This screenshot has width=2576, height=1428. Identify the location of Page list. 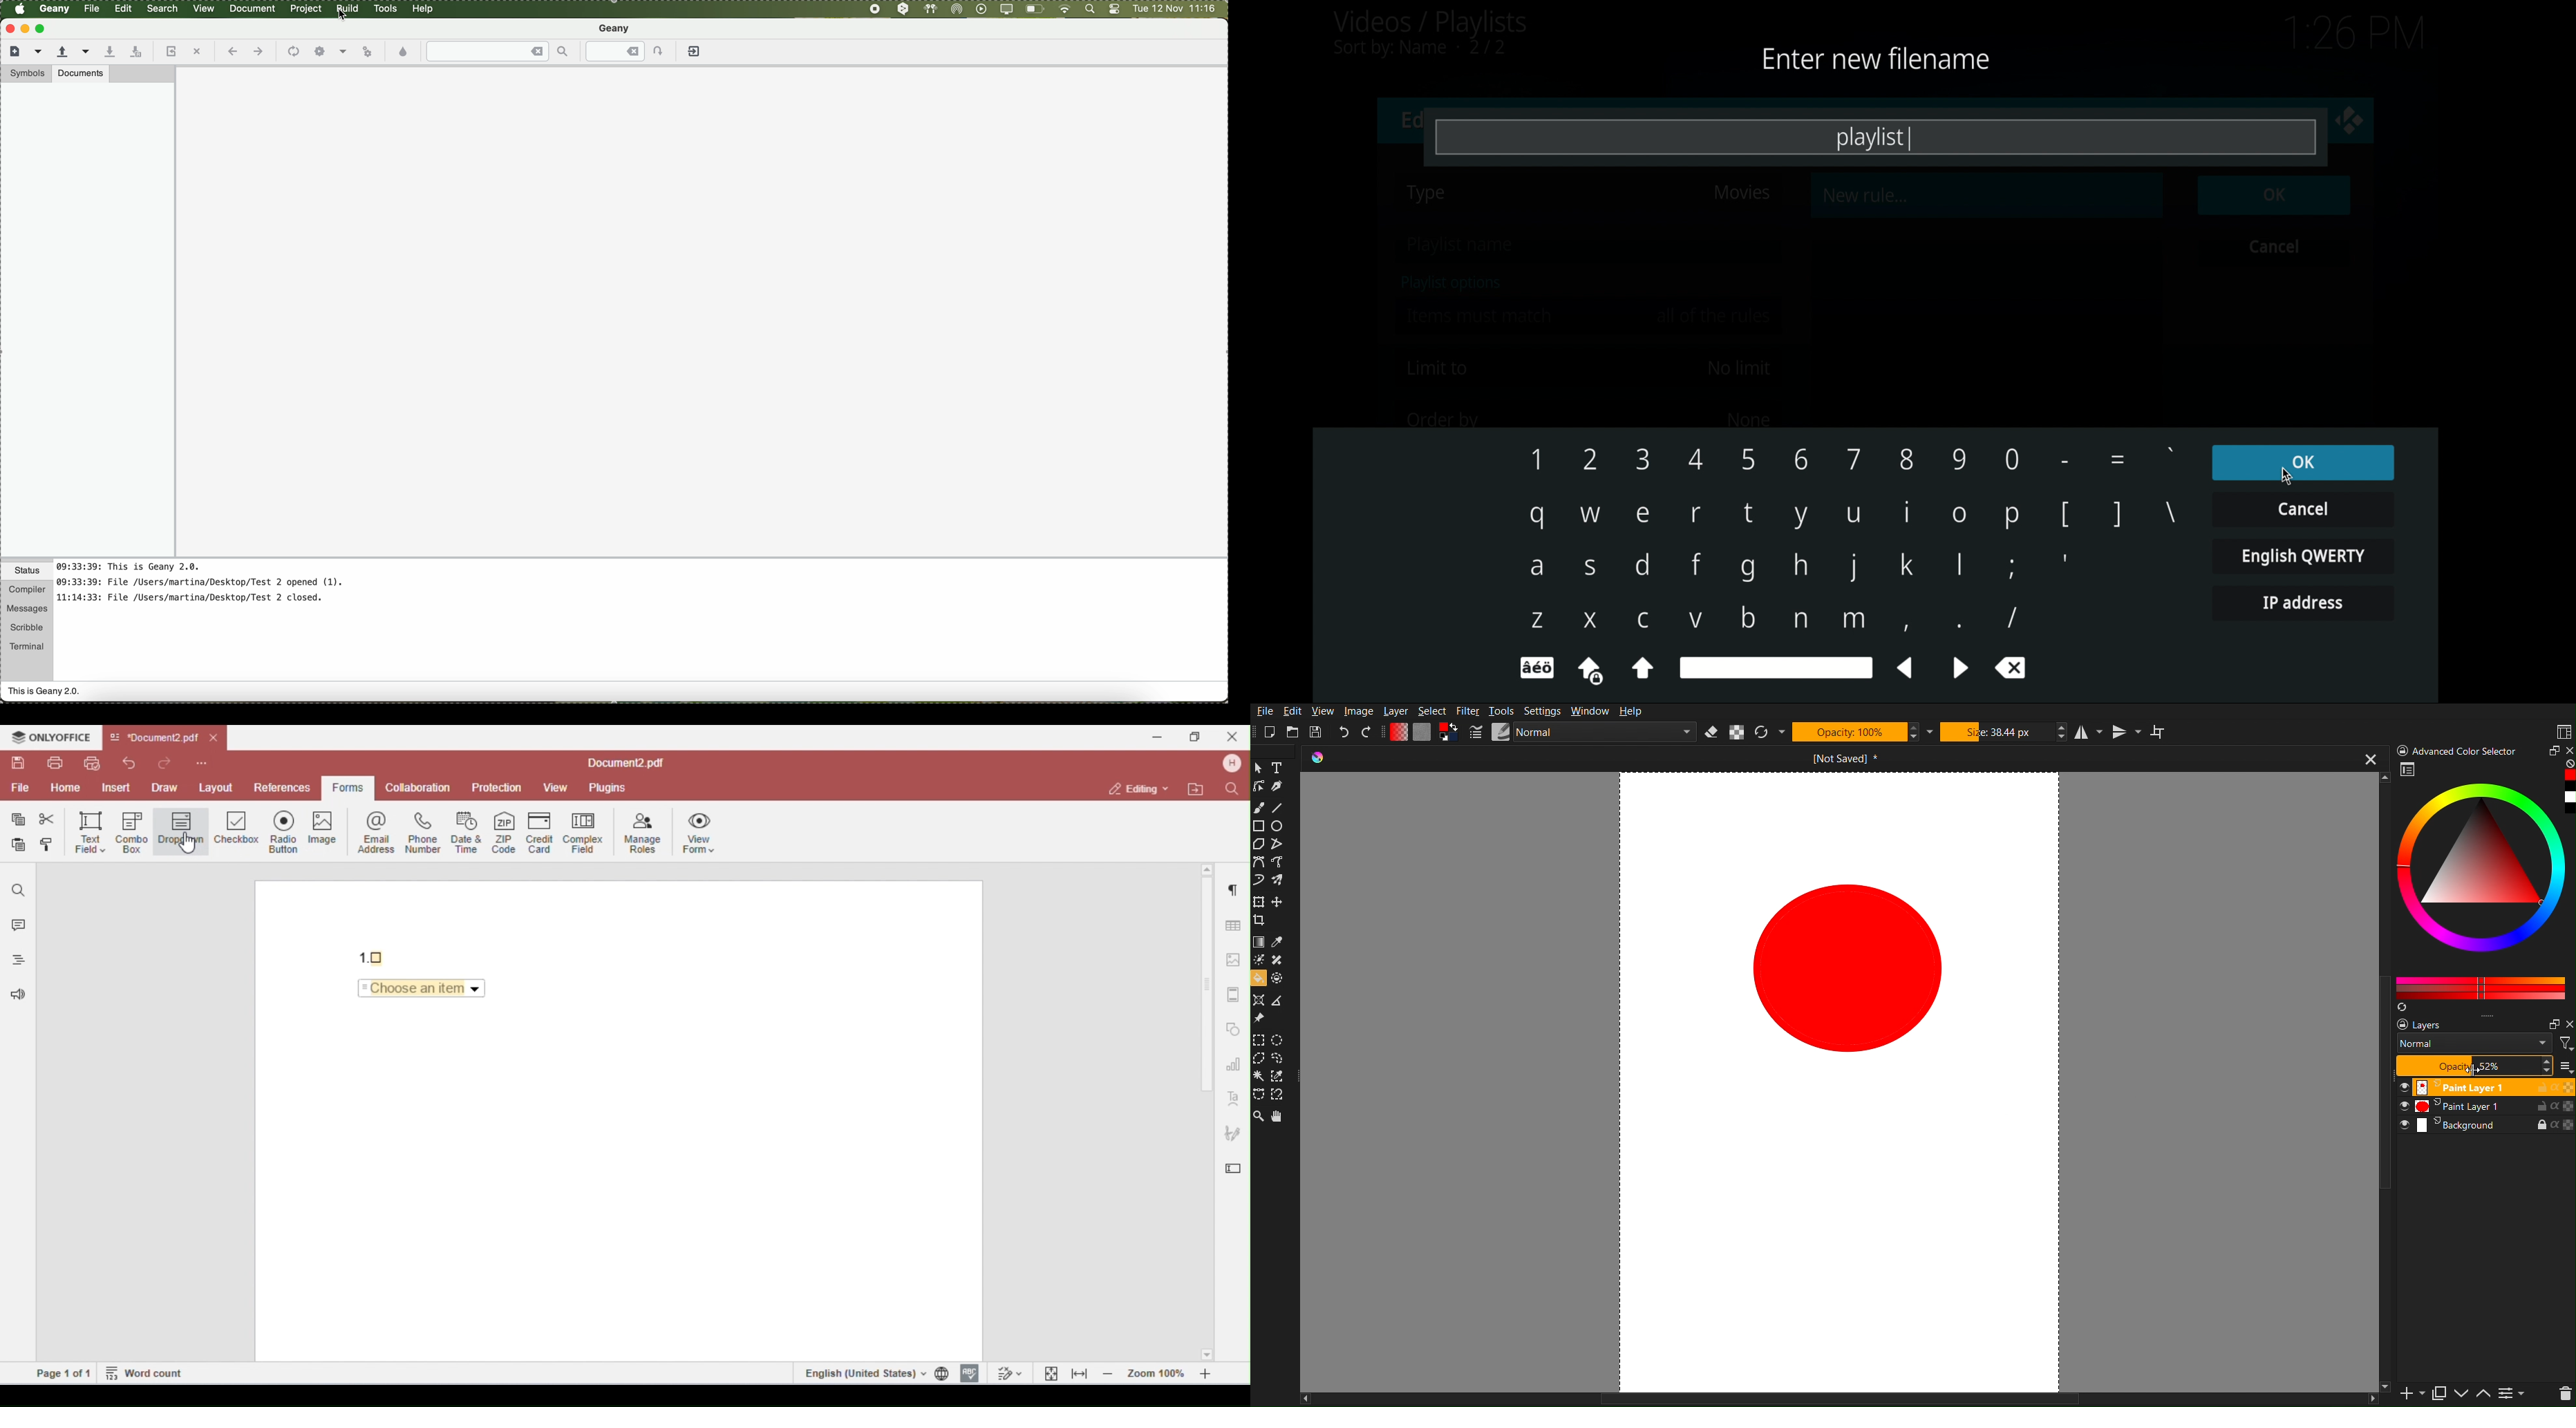
(2515, 1395).